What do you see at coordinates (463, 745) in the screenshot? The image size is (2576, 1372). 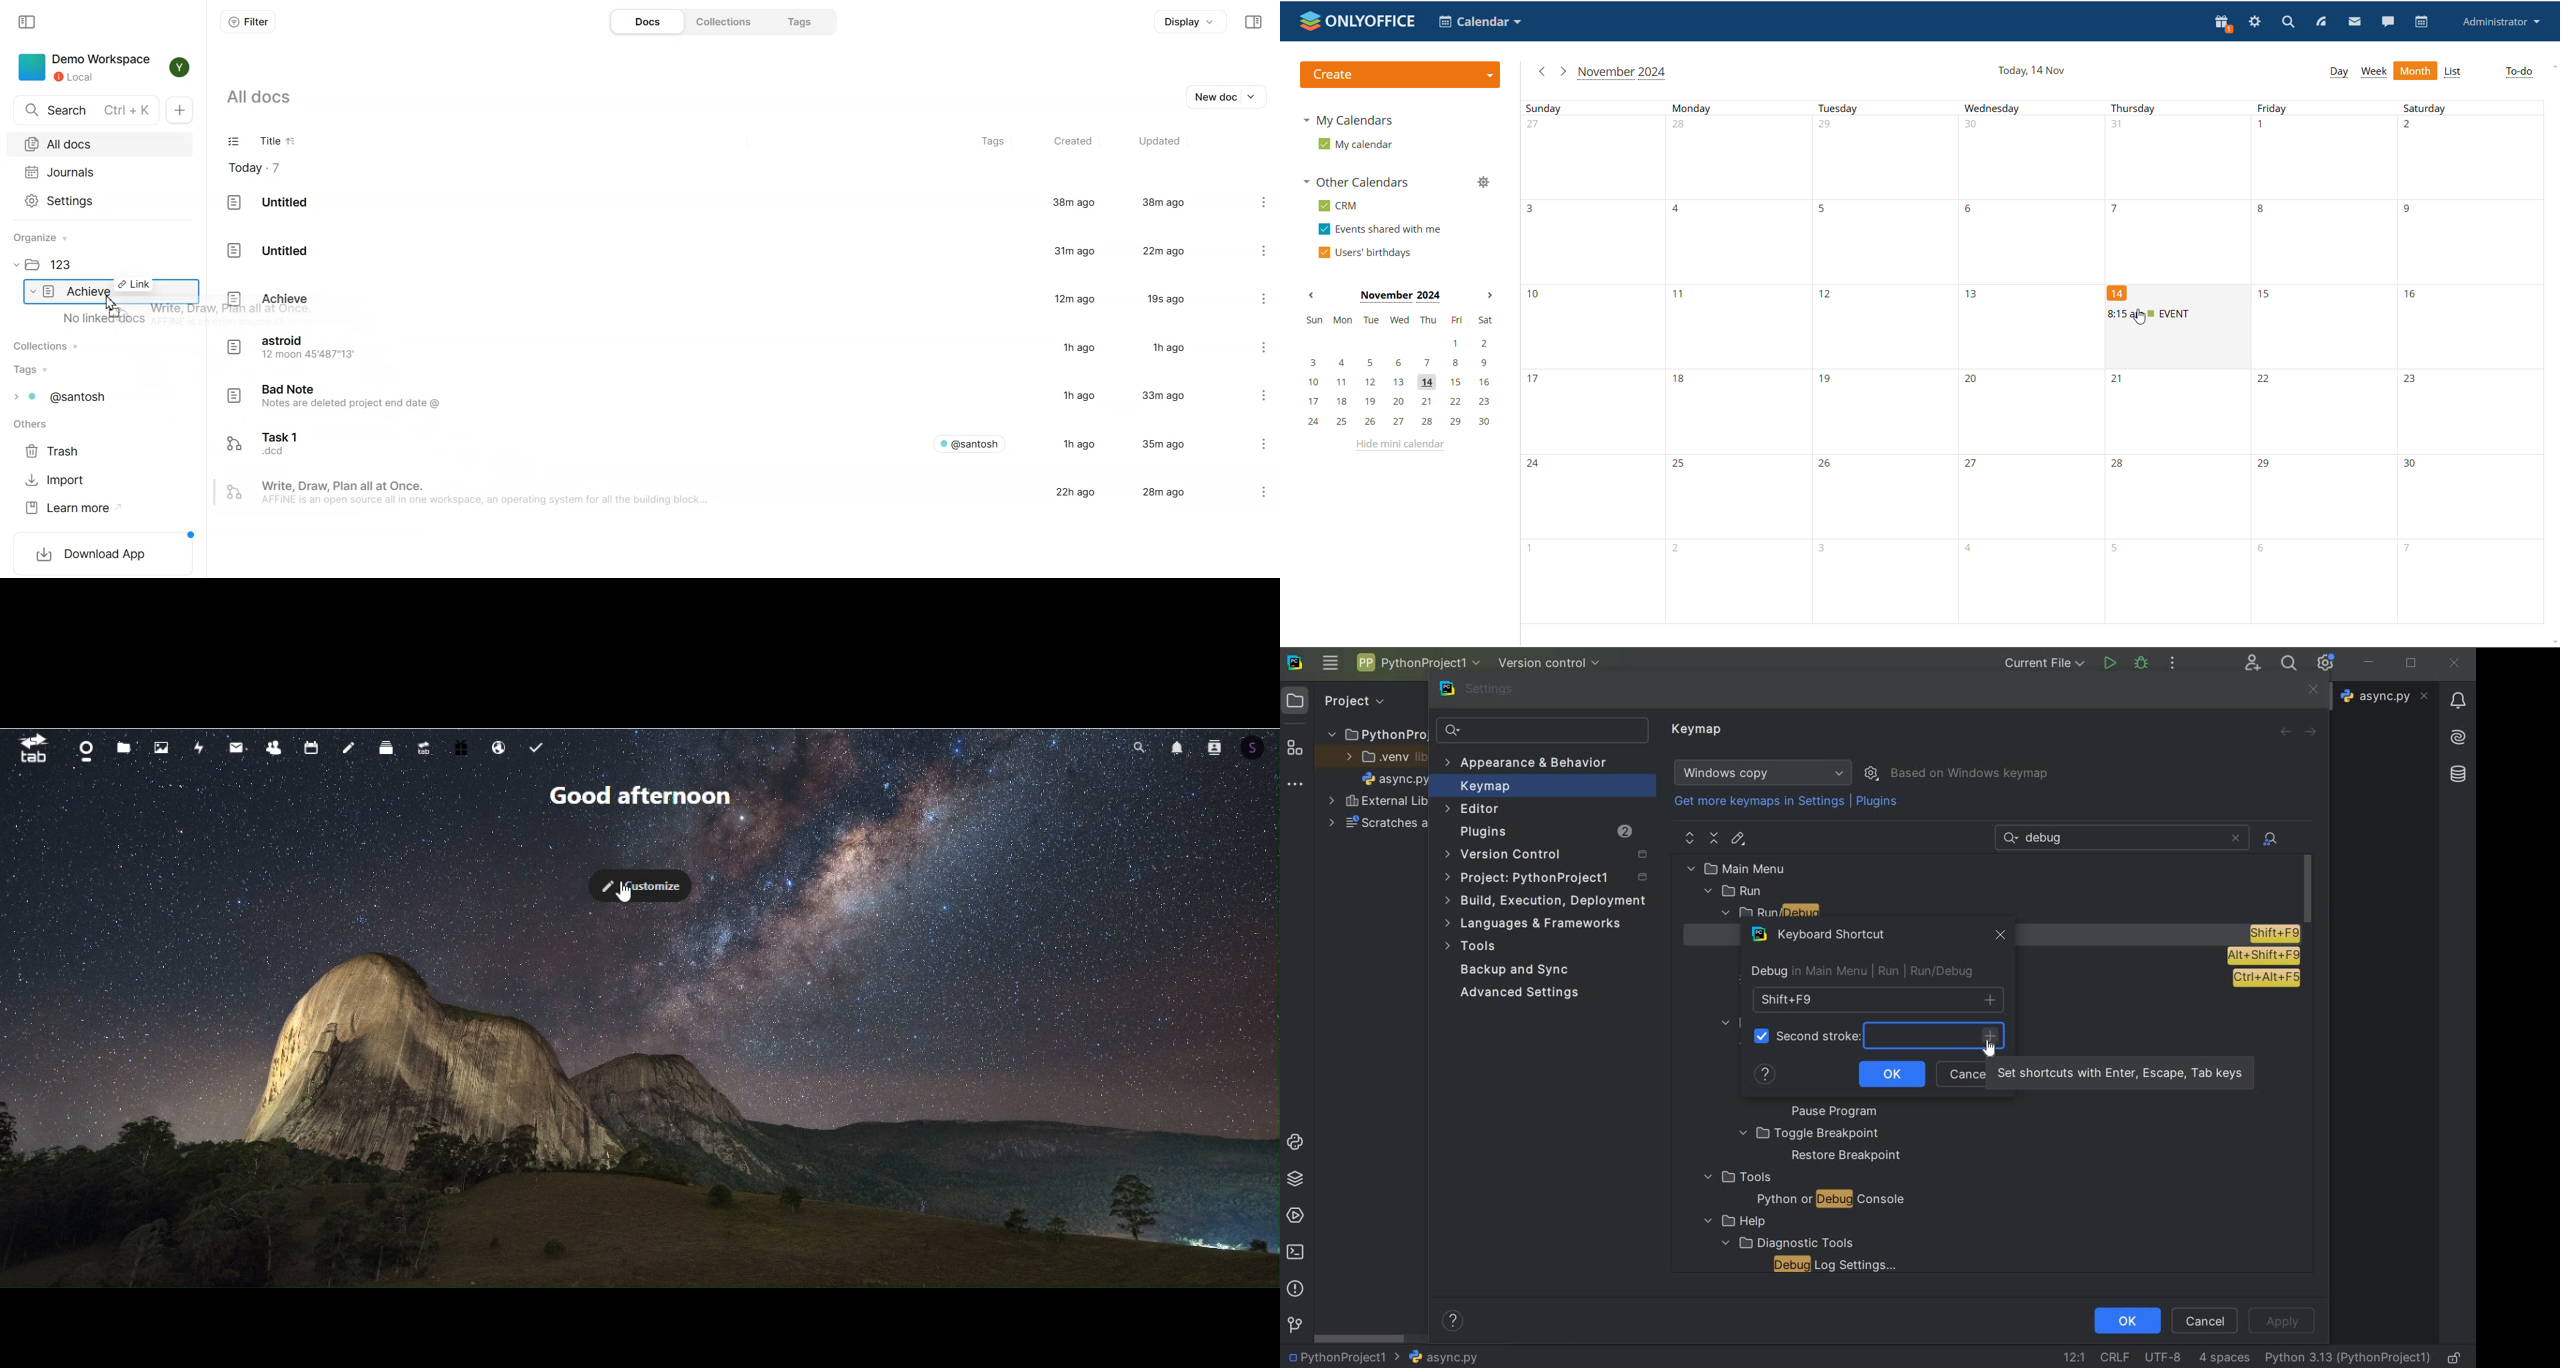 I see `free trail` at bounding box center [463, 745].